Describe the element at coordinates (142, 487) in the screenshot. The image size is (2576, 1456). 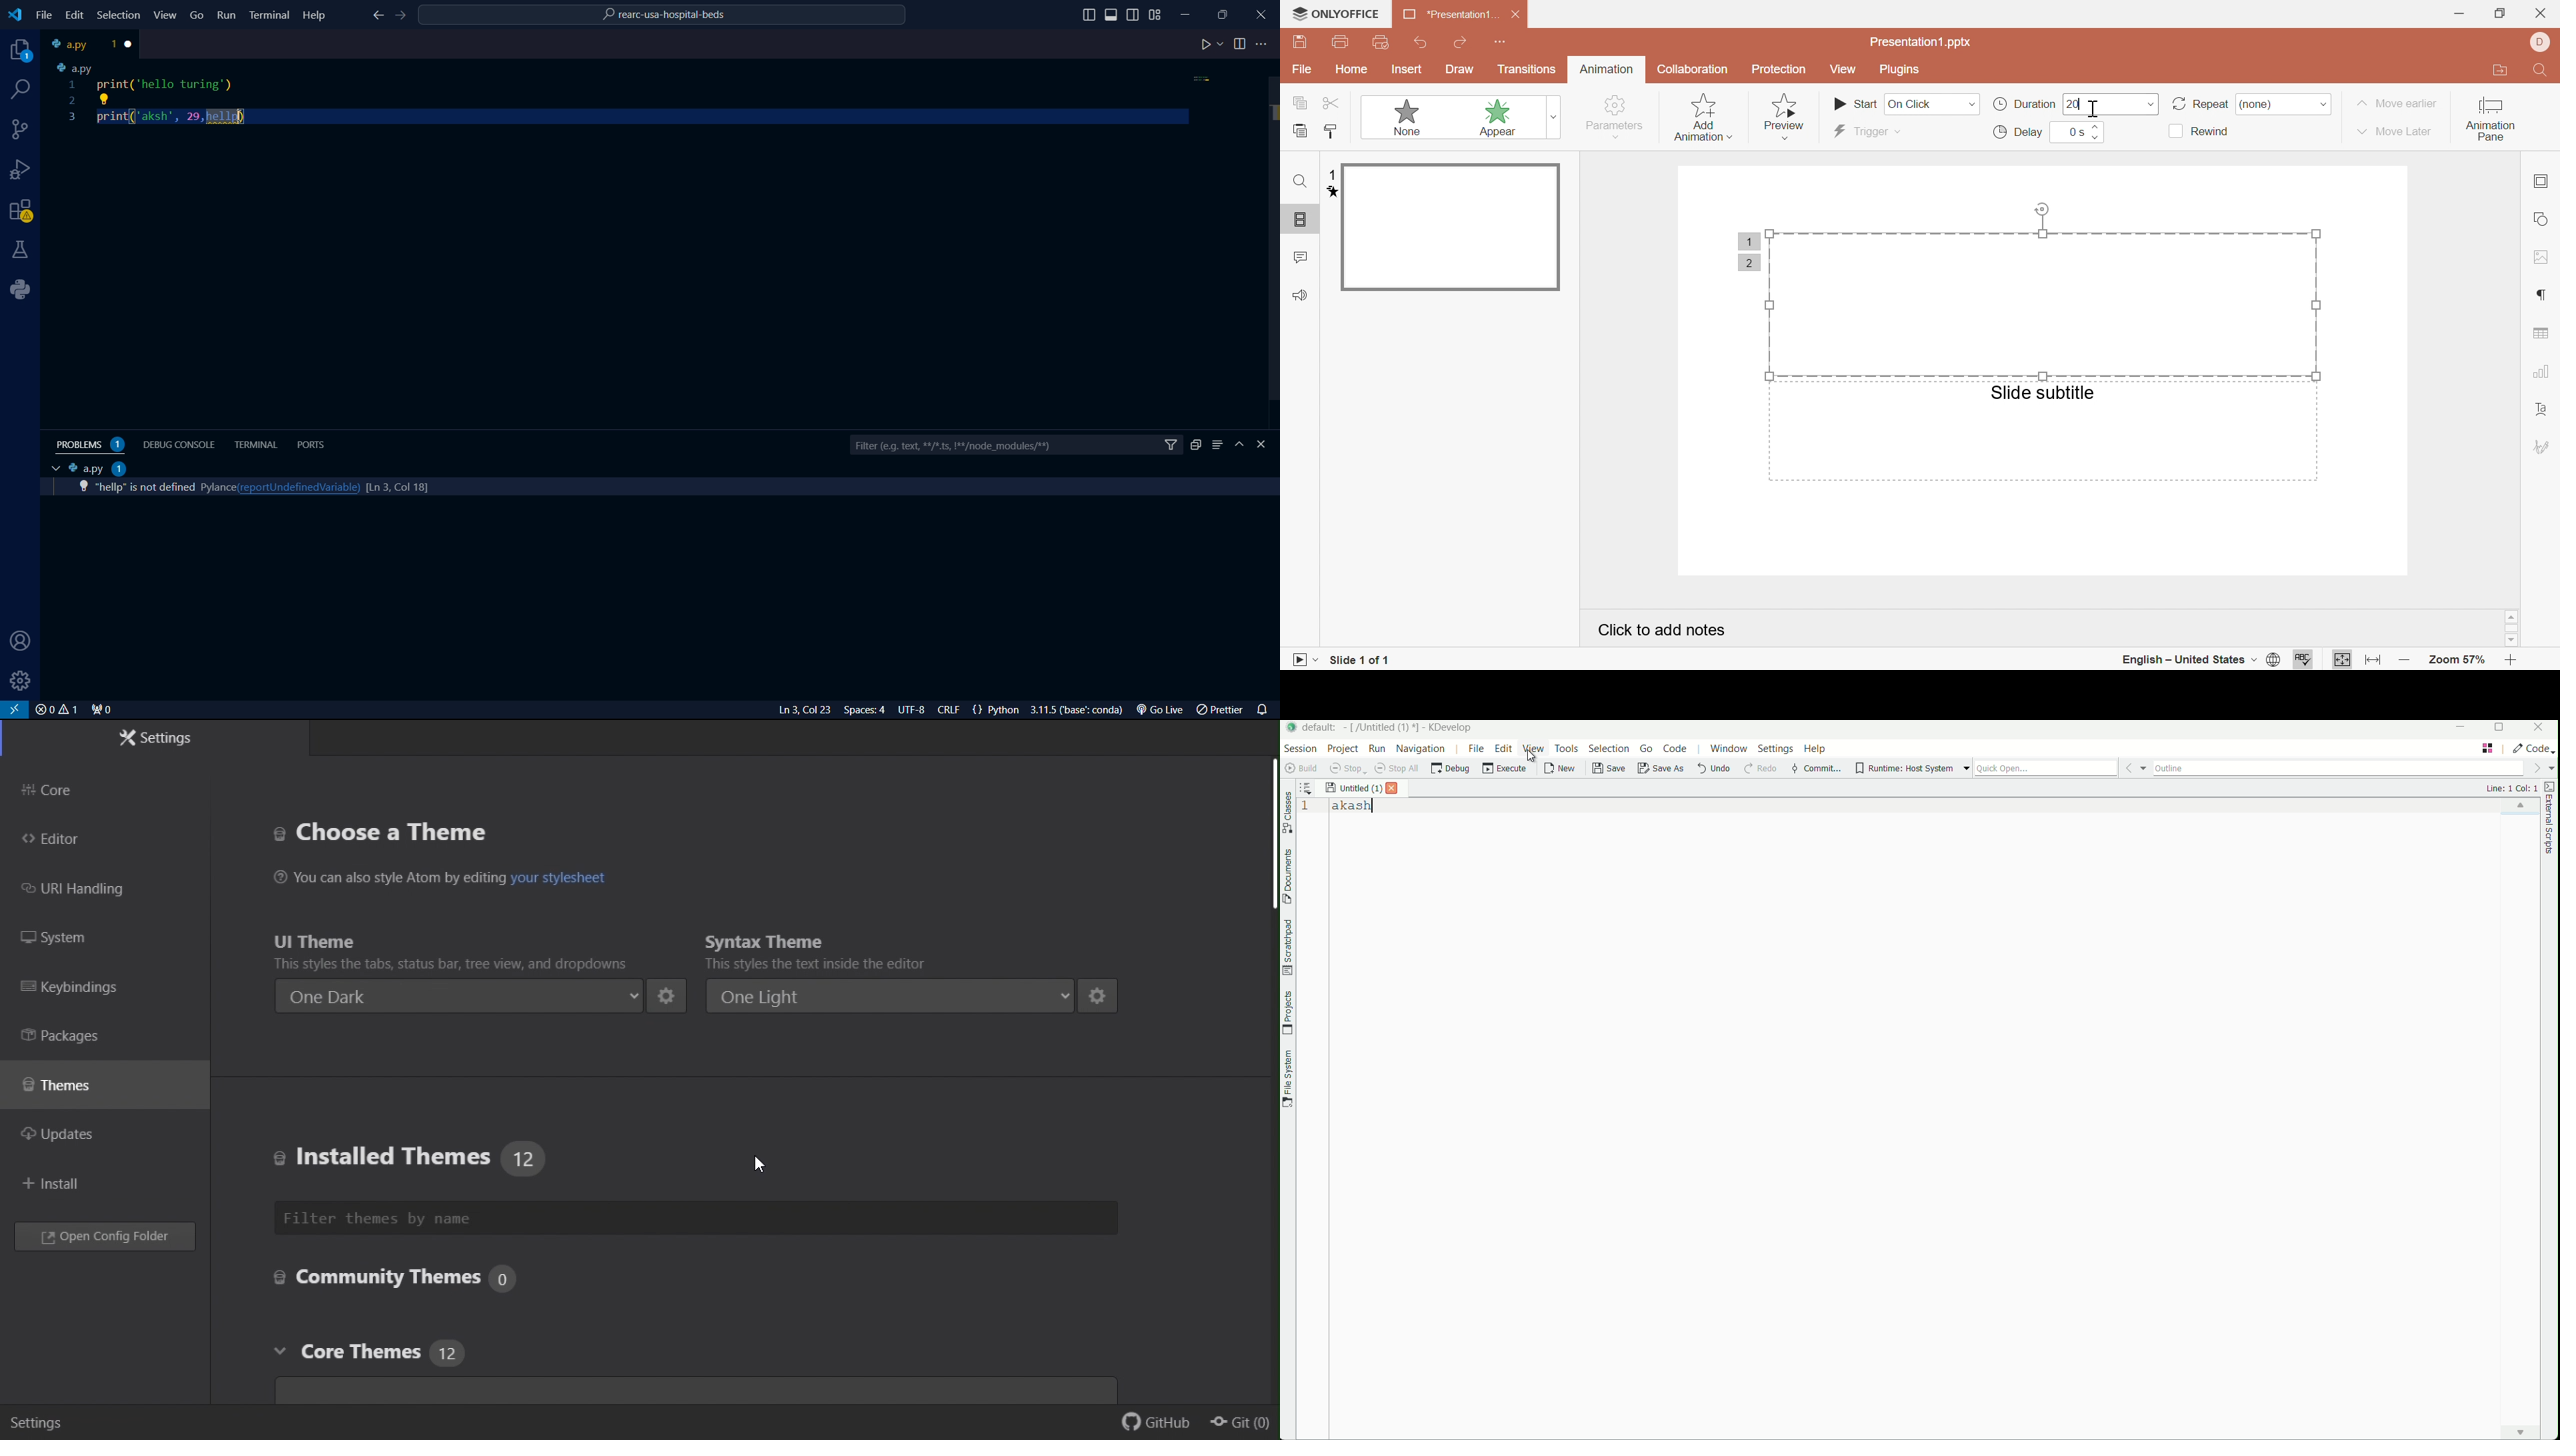
I see `activity code` at that location.